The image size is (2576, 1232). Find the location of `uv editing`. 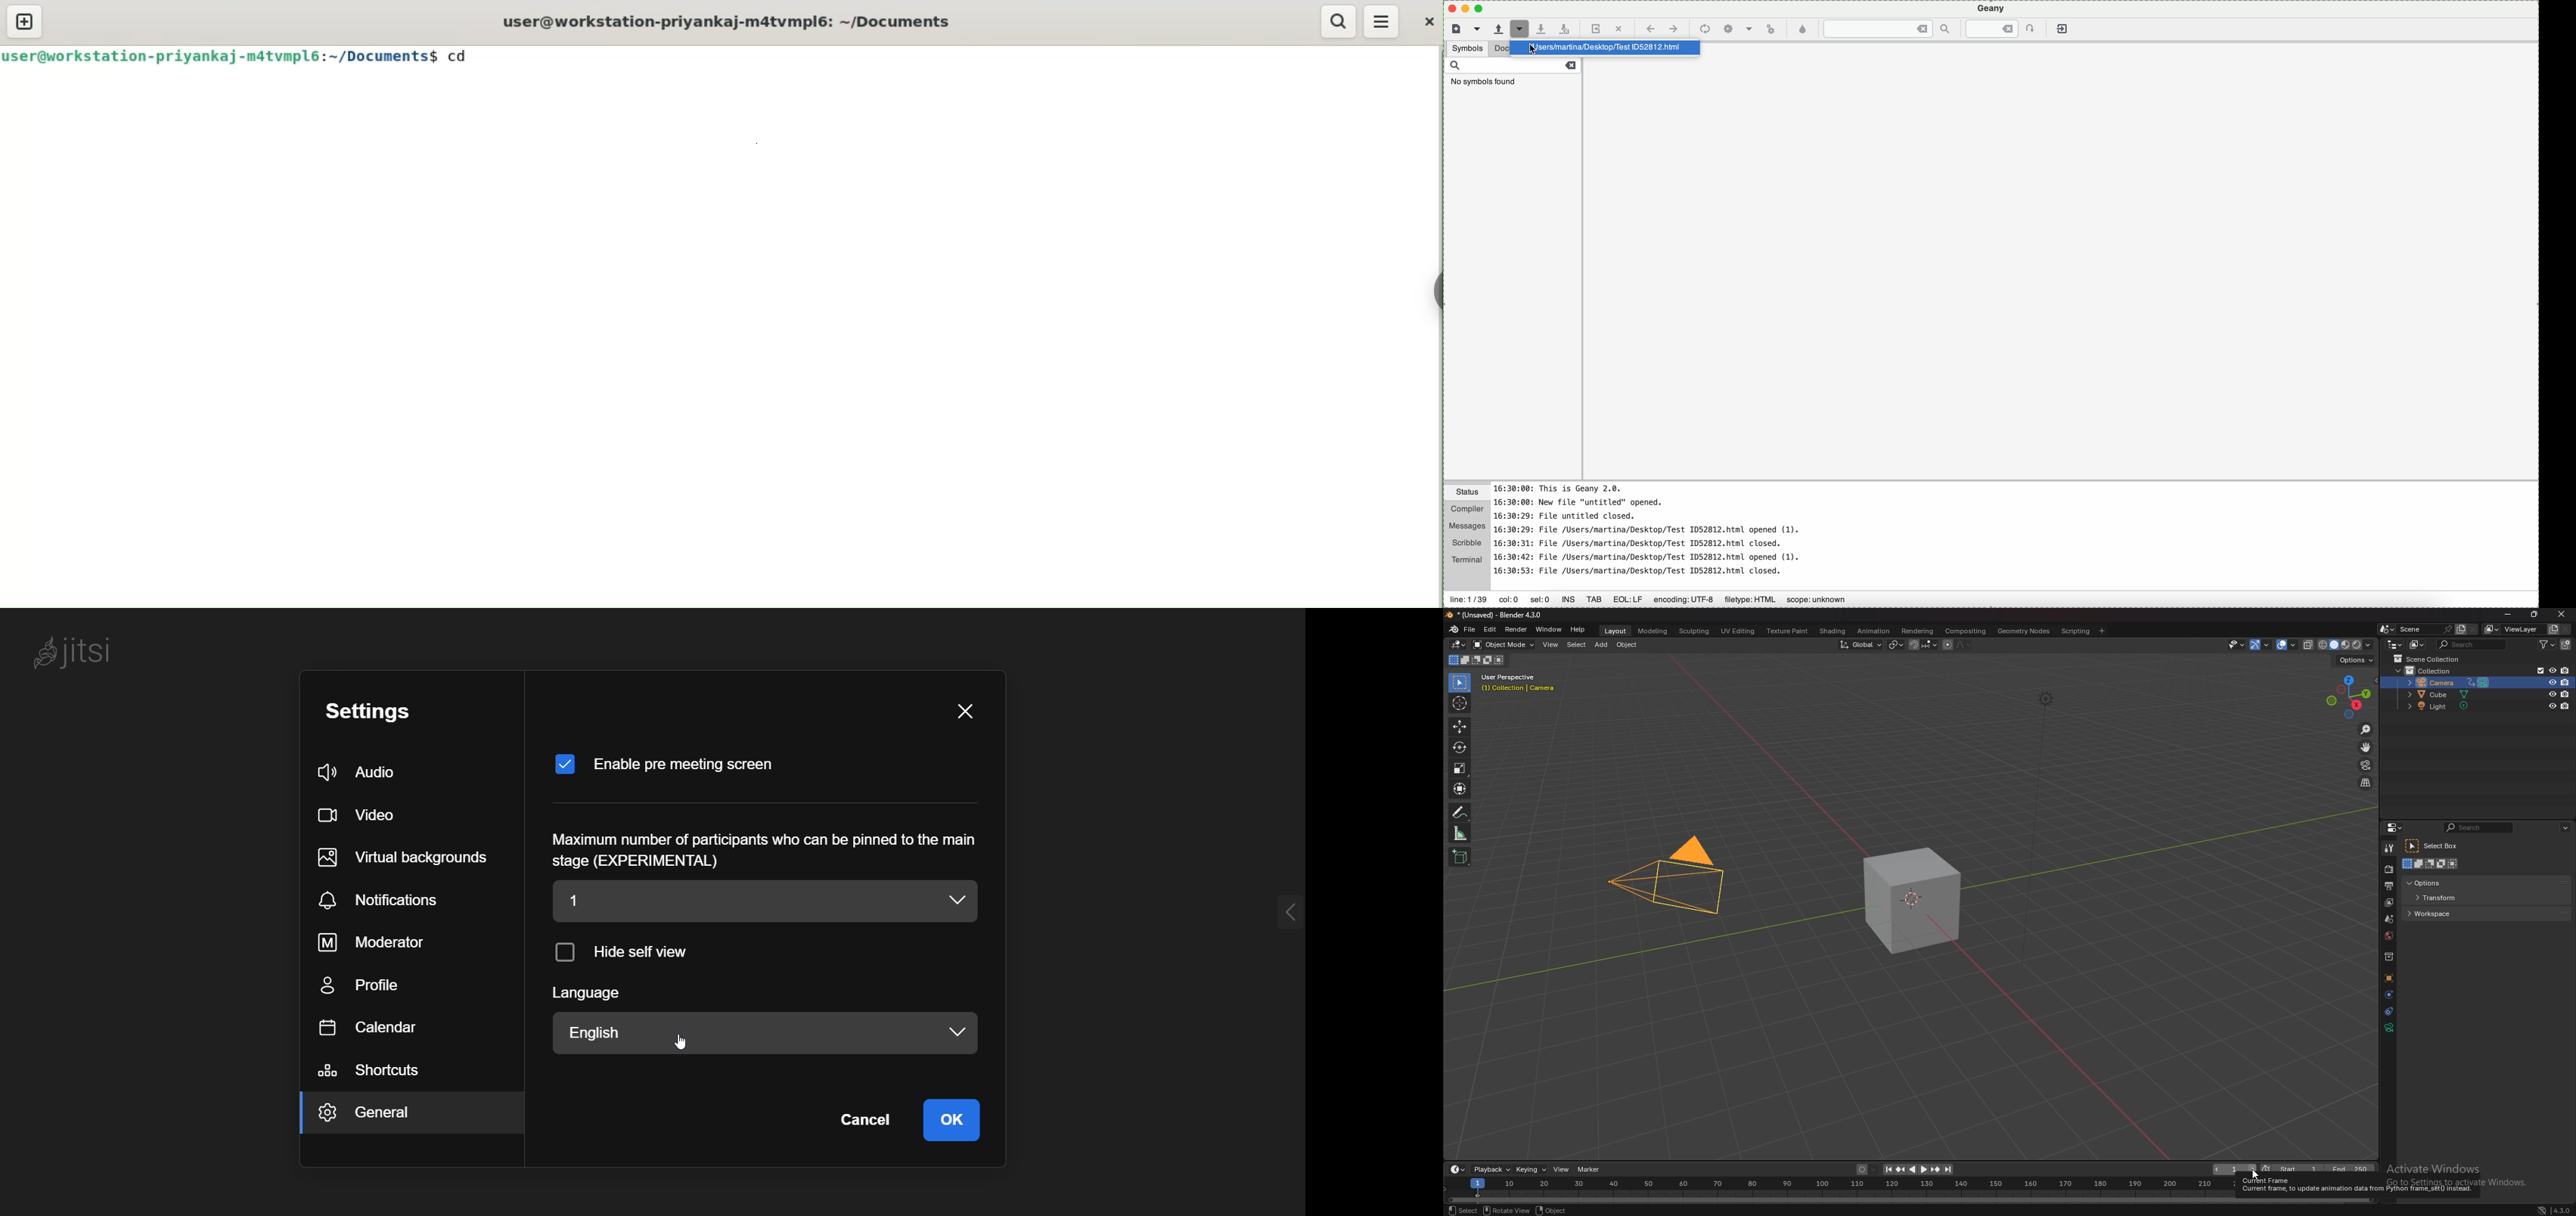

uv editing is located at coordinates (1738, 631).